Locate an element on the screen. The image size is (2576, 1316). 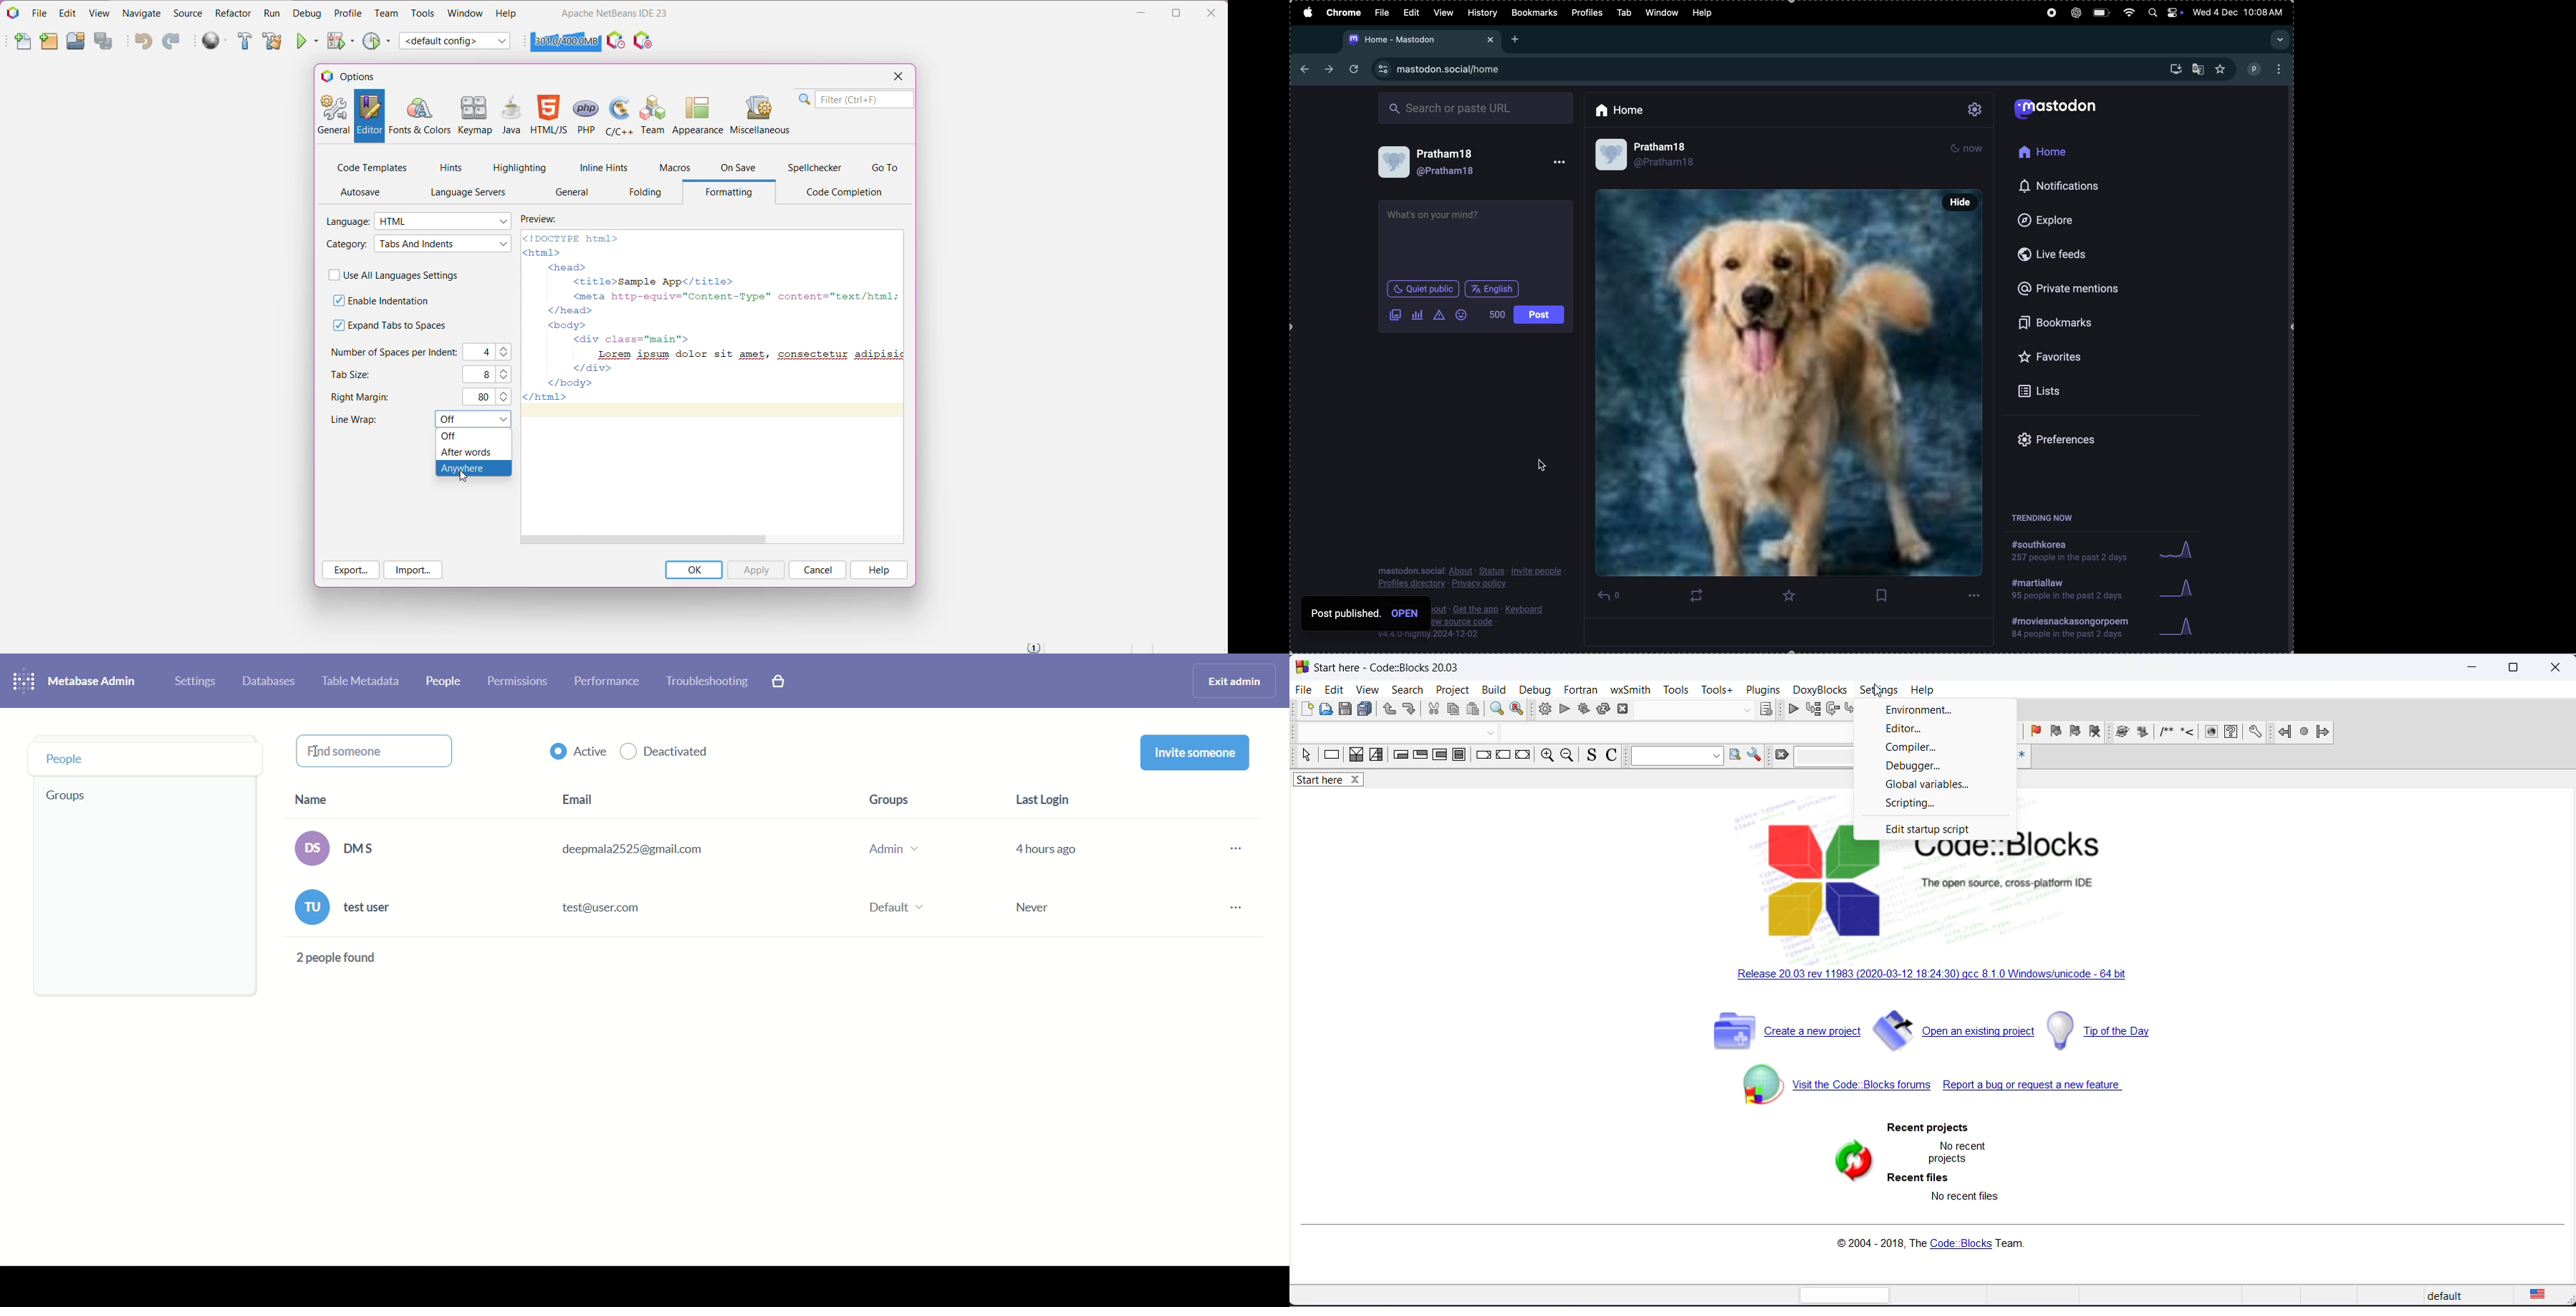
continue instruction is located at coordinates (1504, 754).